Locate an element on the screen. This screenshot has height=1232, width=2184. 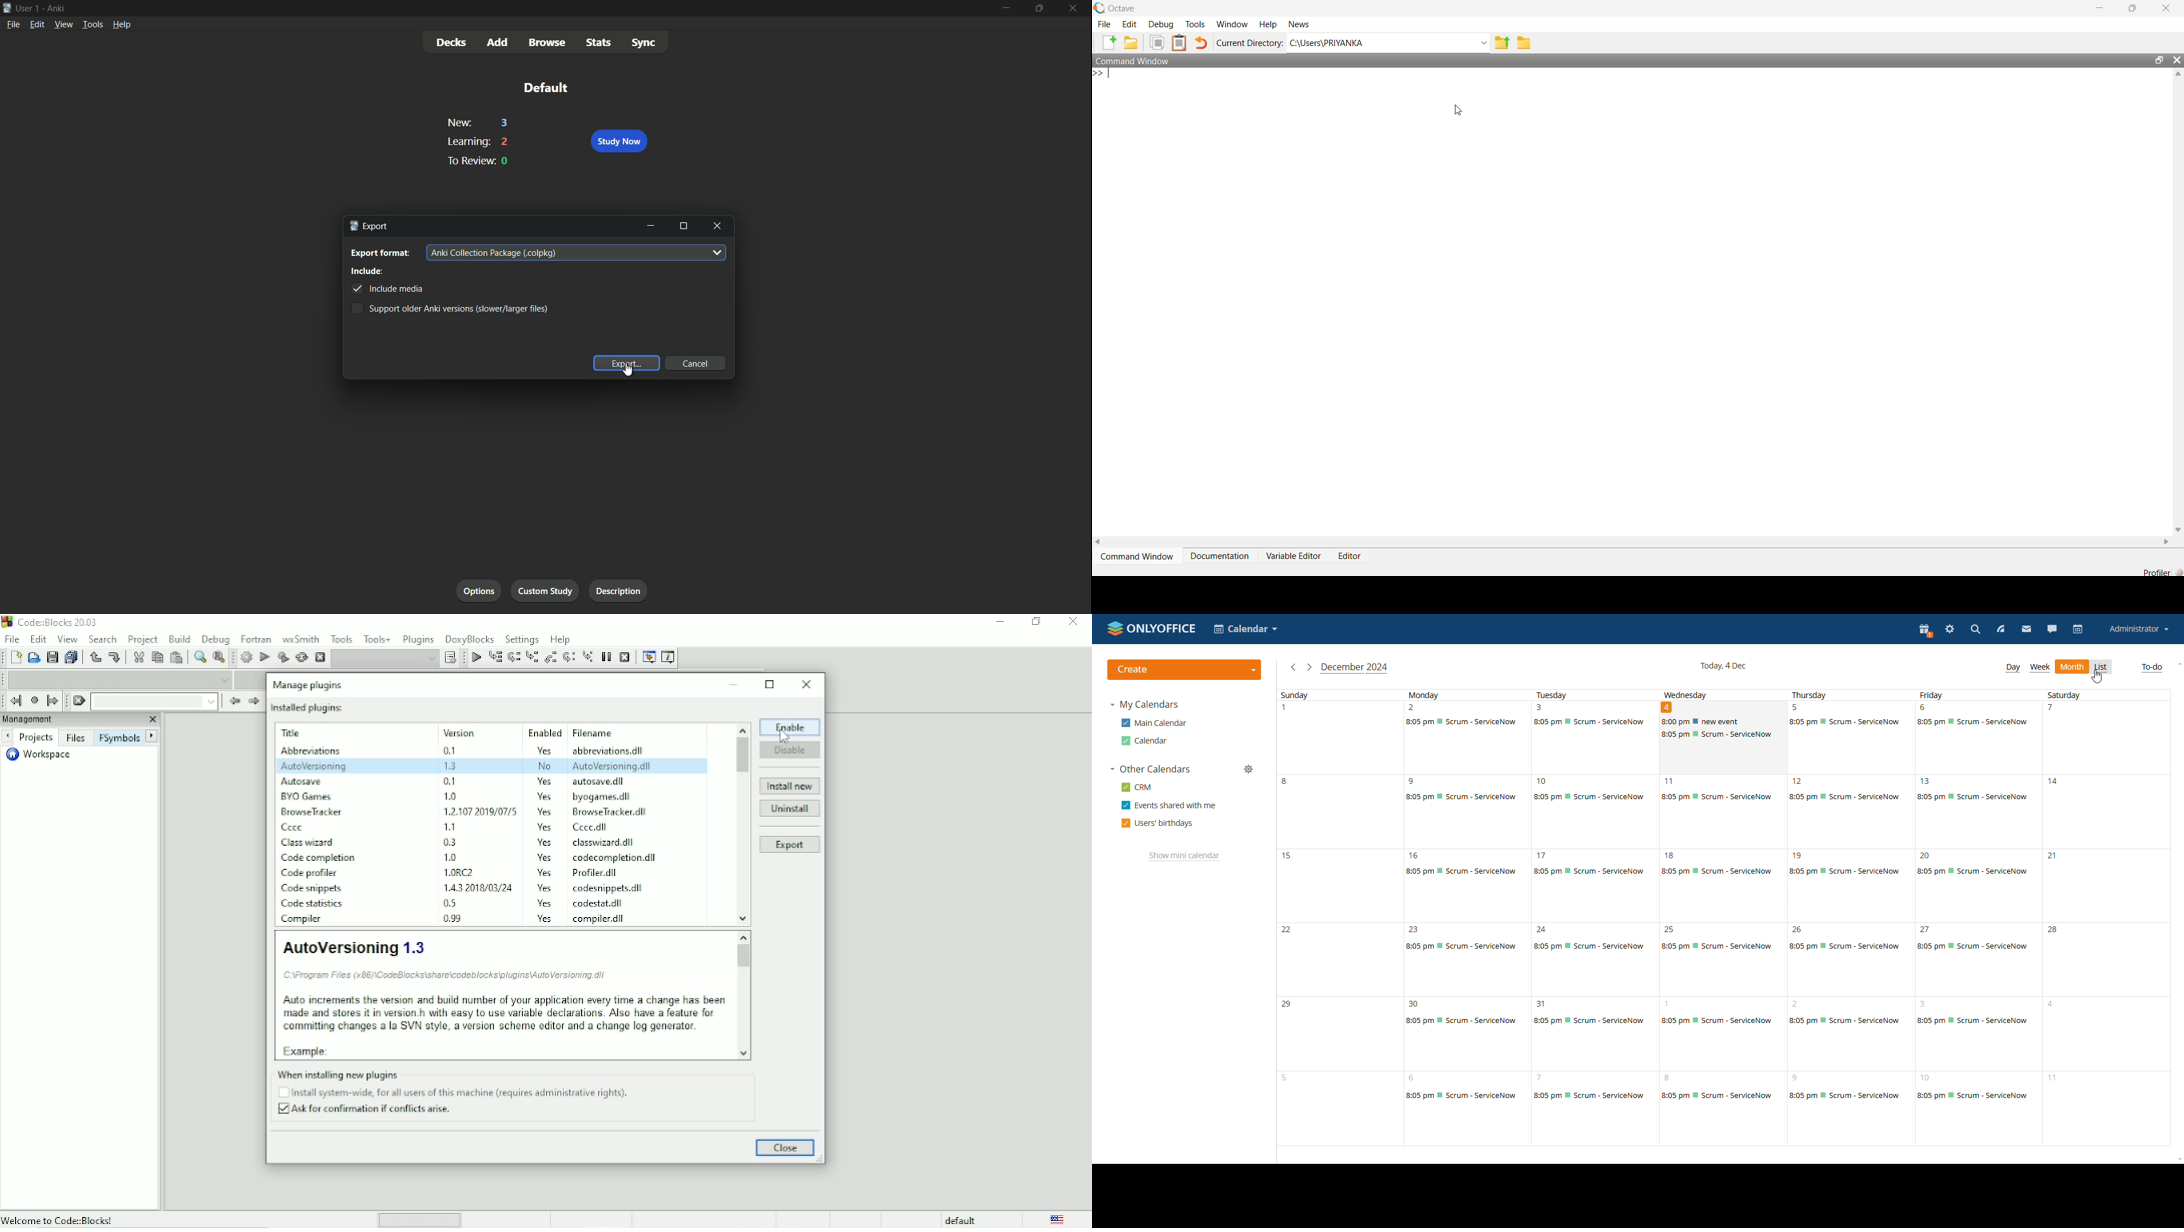
edit menu is located at coordinates (37, 24).